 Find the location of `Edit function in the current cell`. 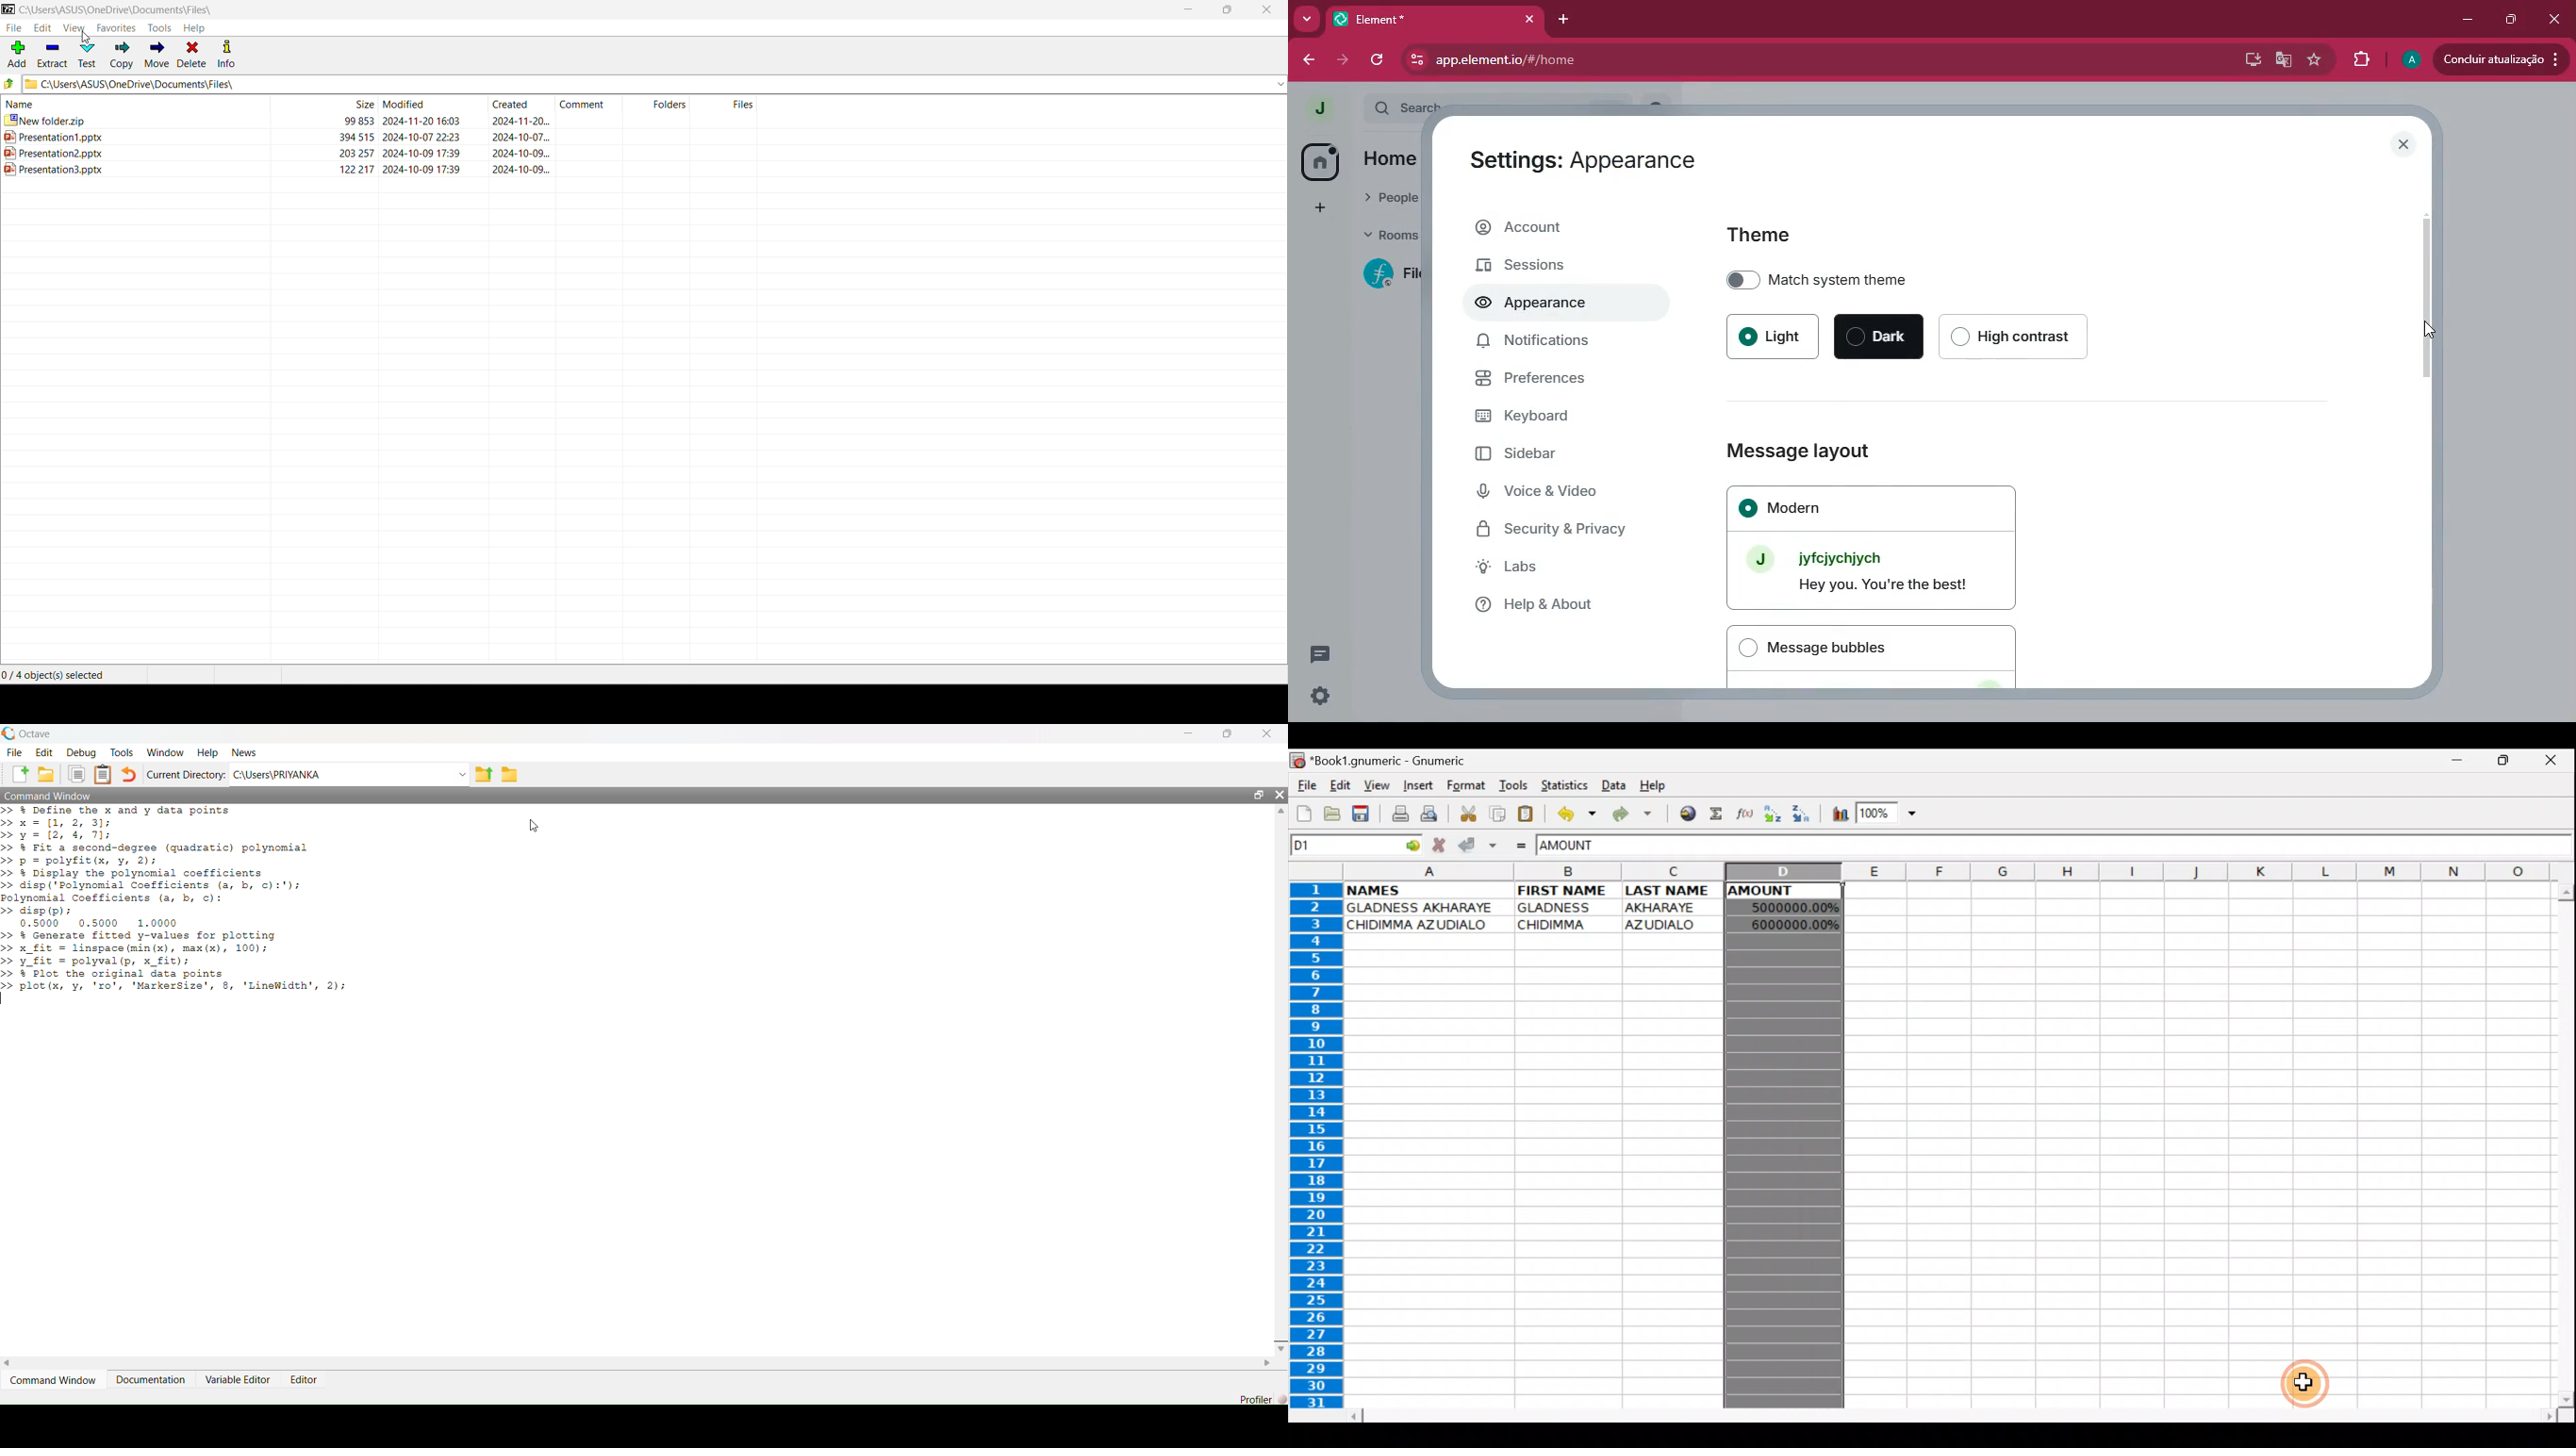

Edit function in the current cell is located at coordinates (1747, 814).